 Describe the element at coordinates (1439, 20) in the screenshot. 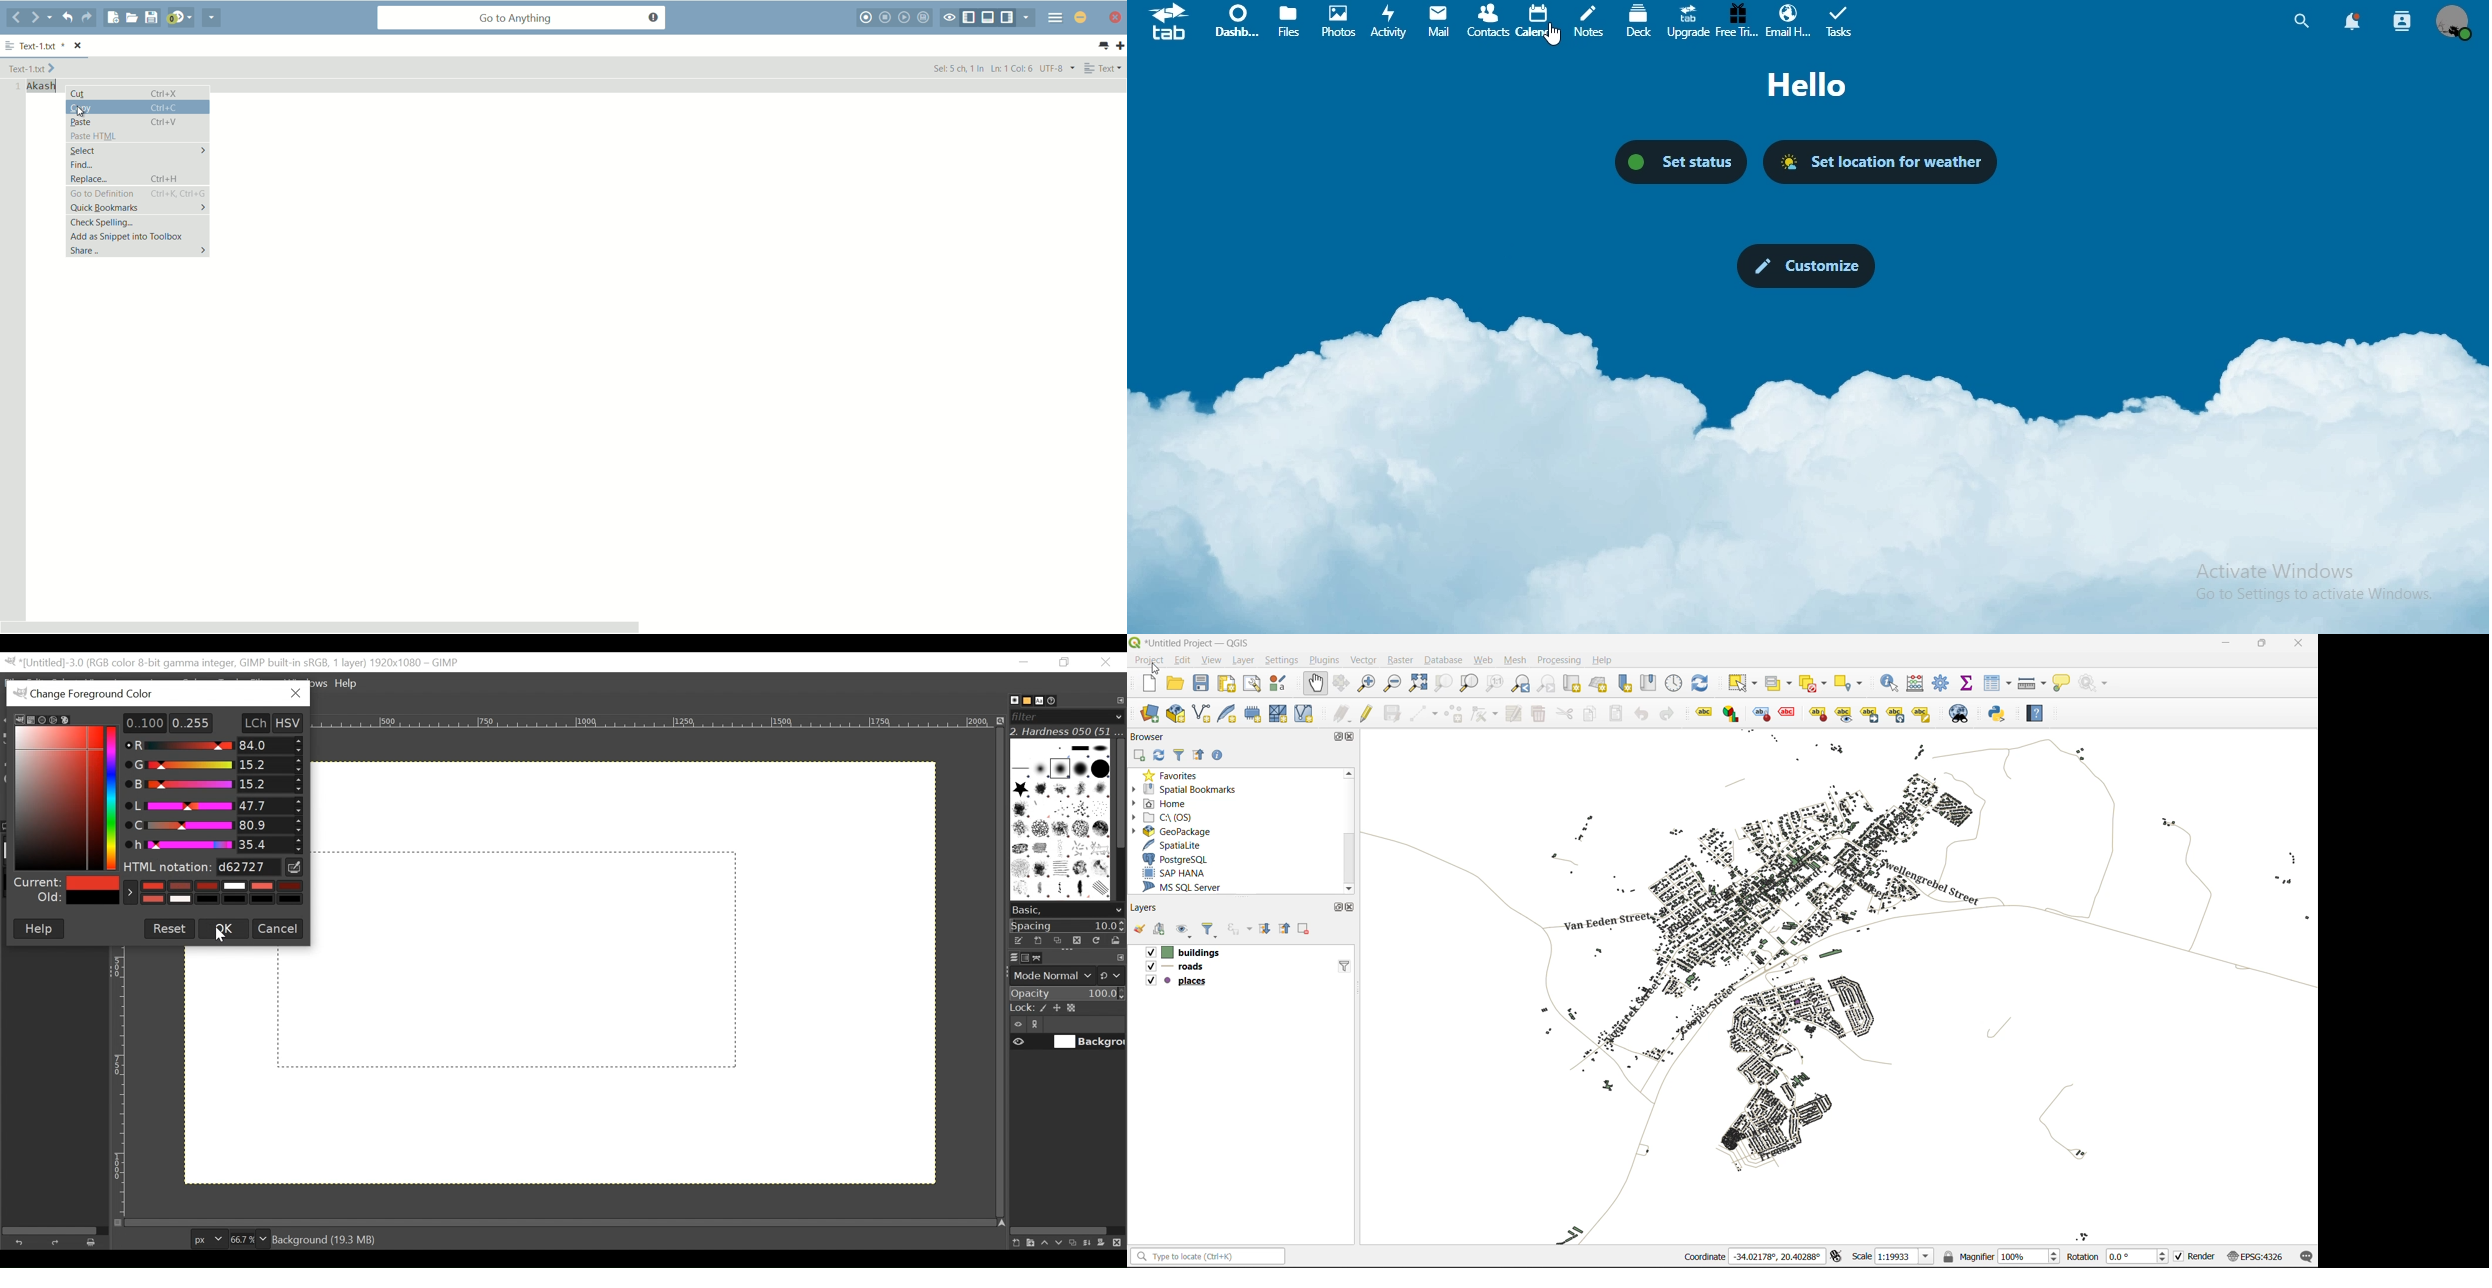

I see `mail` at that location.